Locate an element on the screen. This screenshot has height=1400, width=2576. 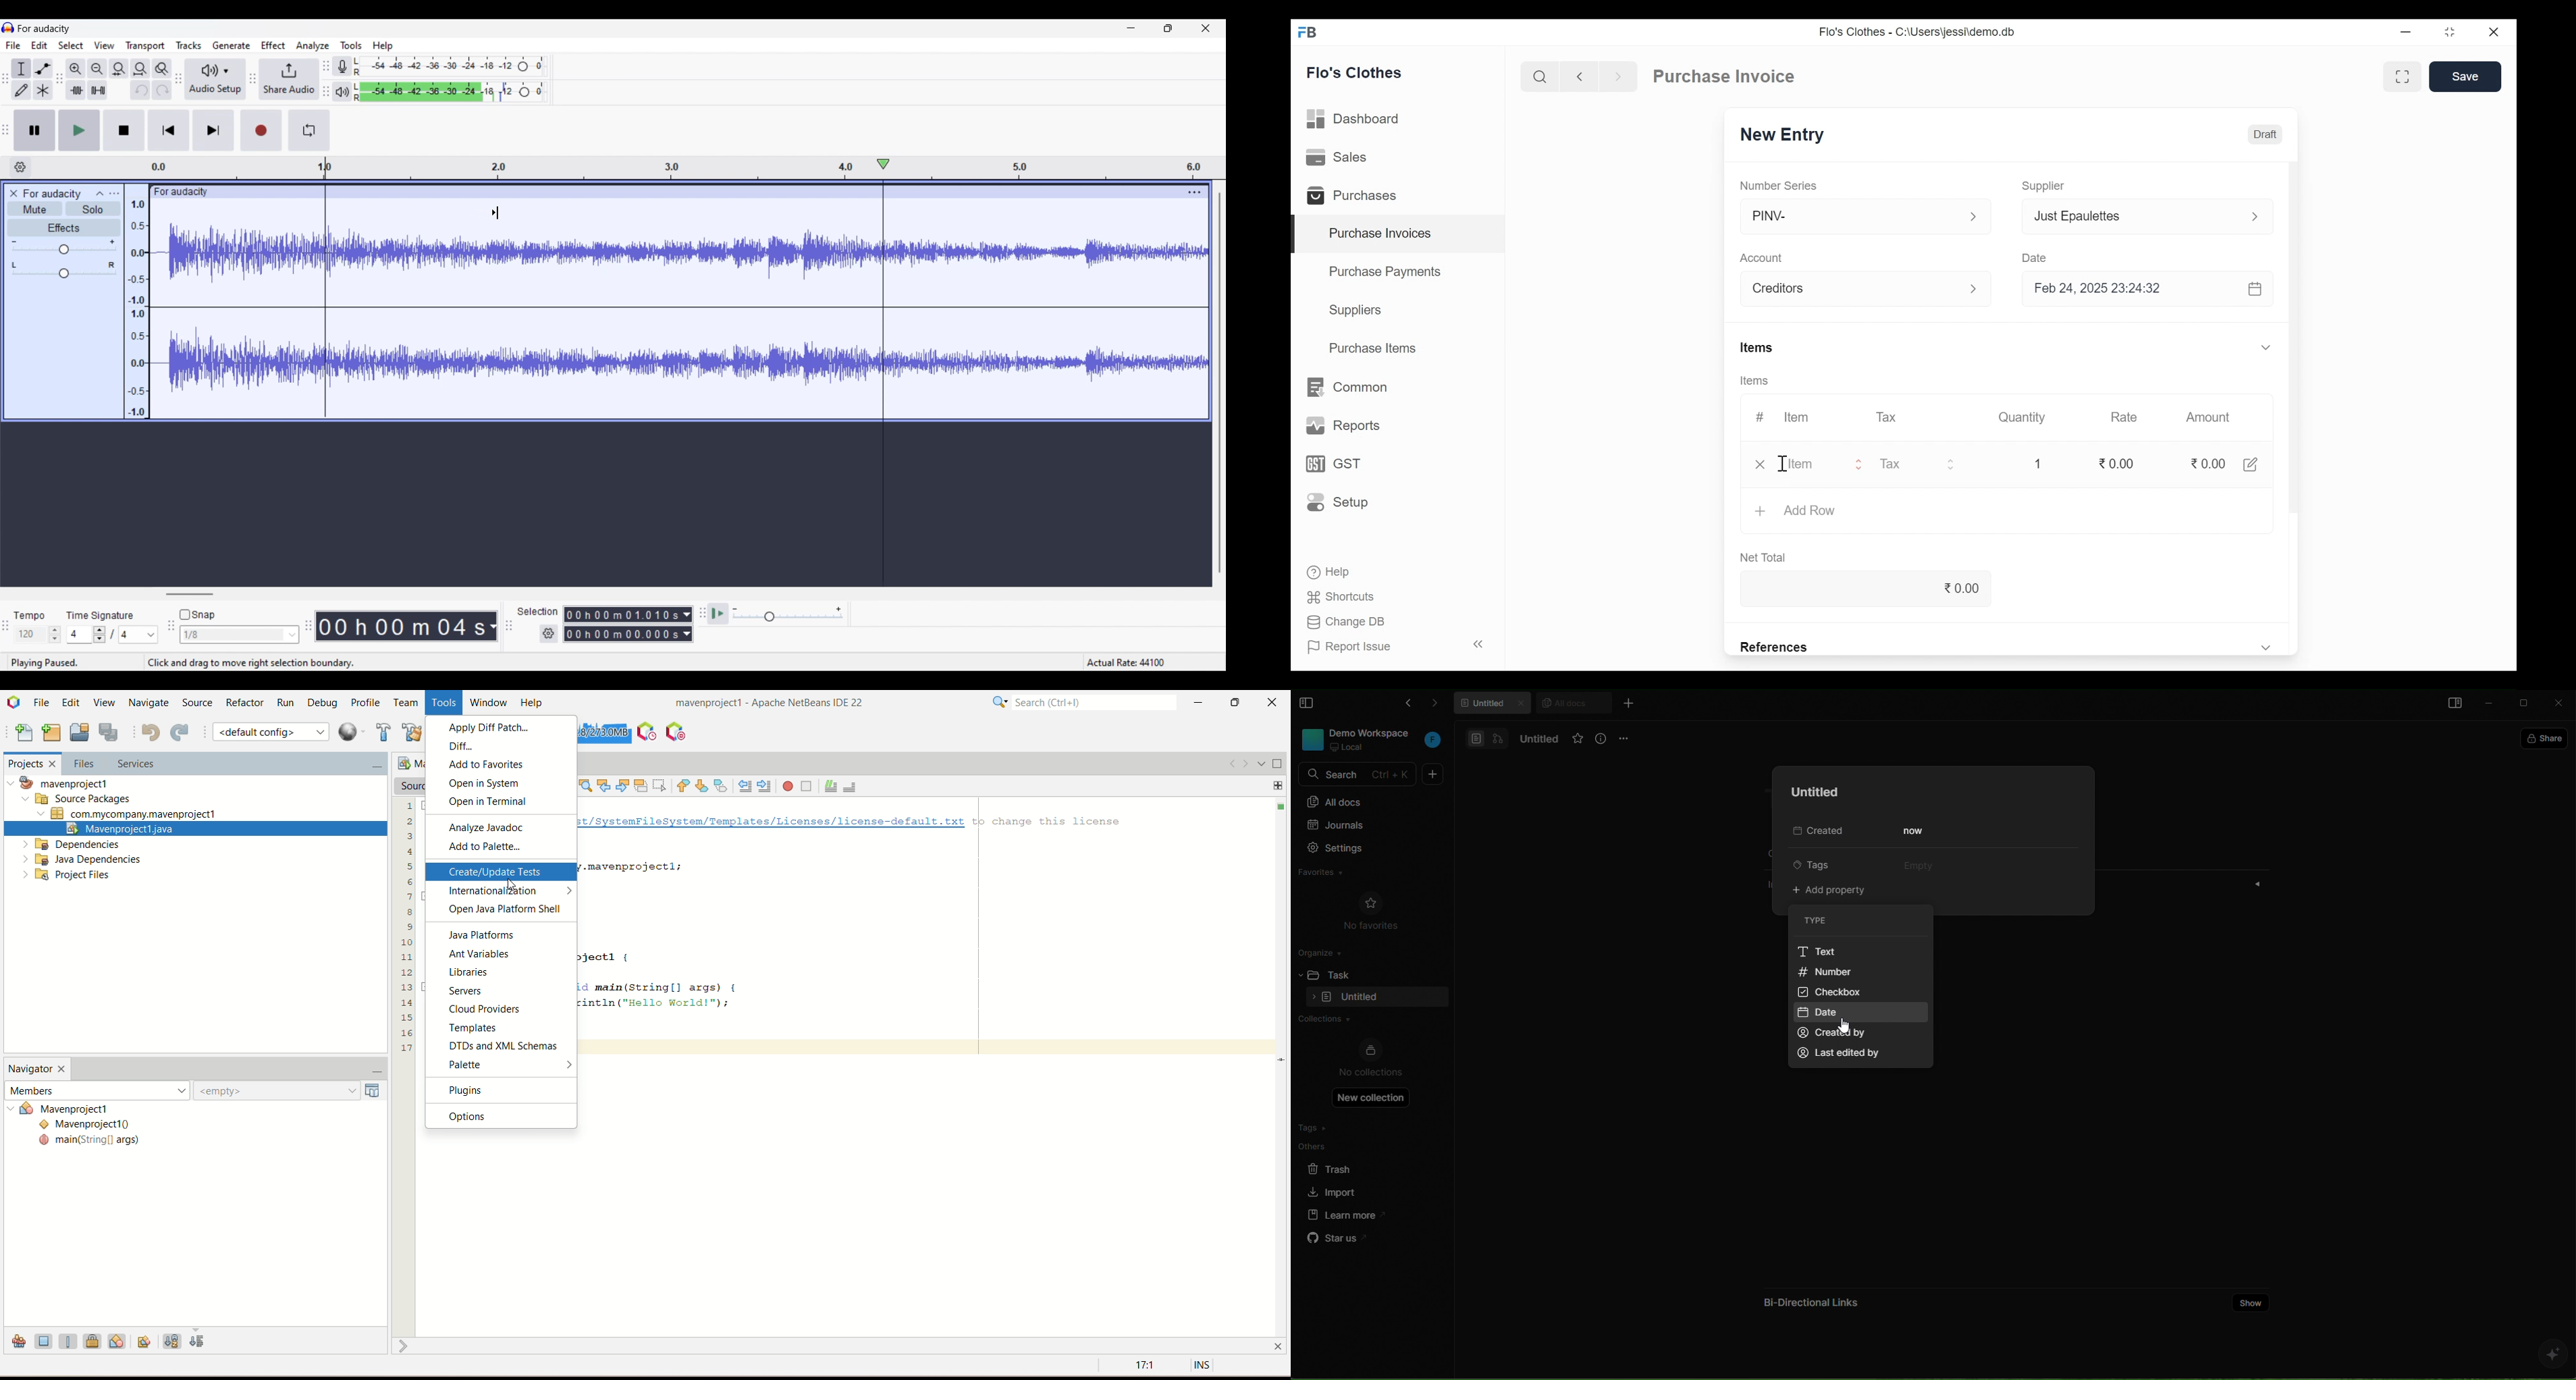
Effects is located at coordinates (63, 227).